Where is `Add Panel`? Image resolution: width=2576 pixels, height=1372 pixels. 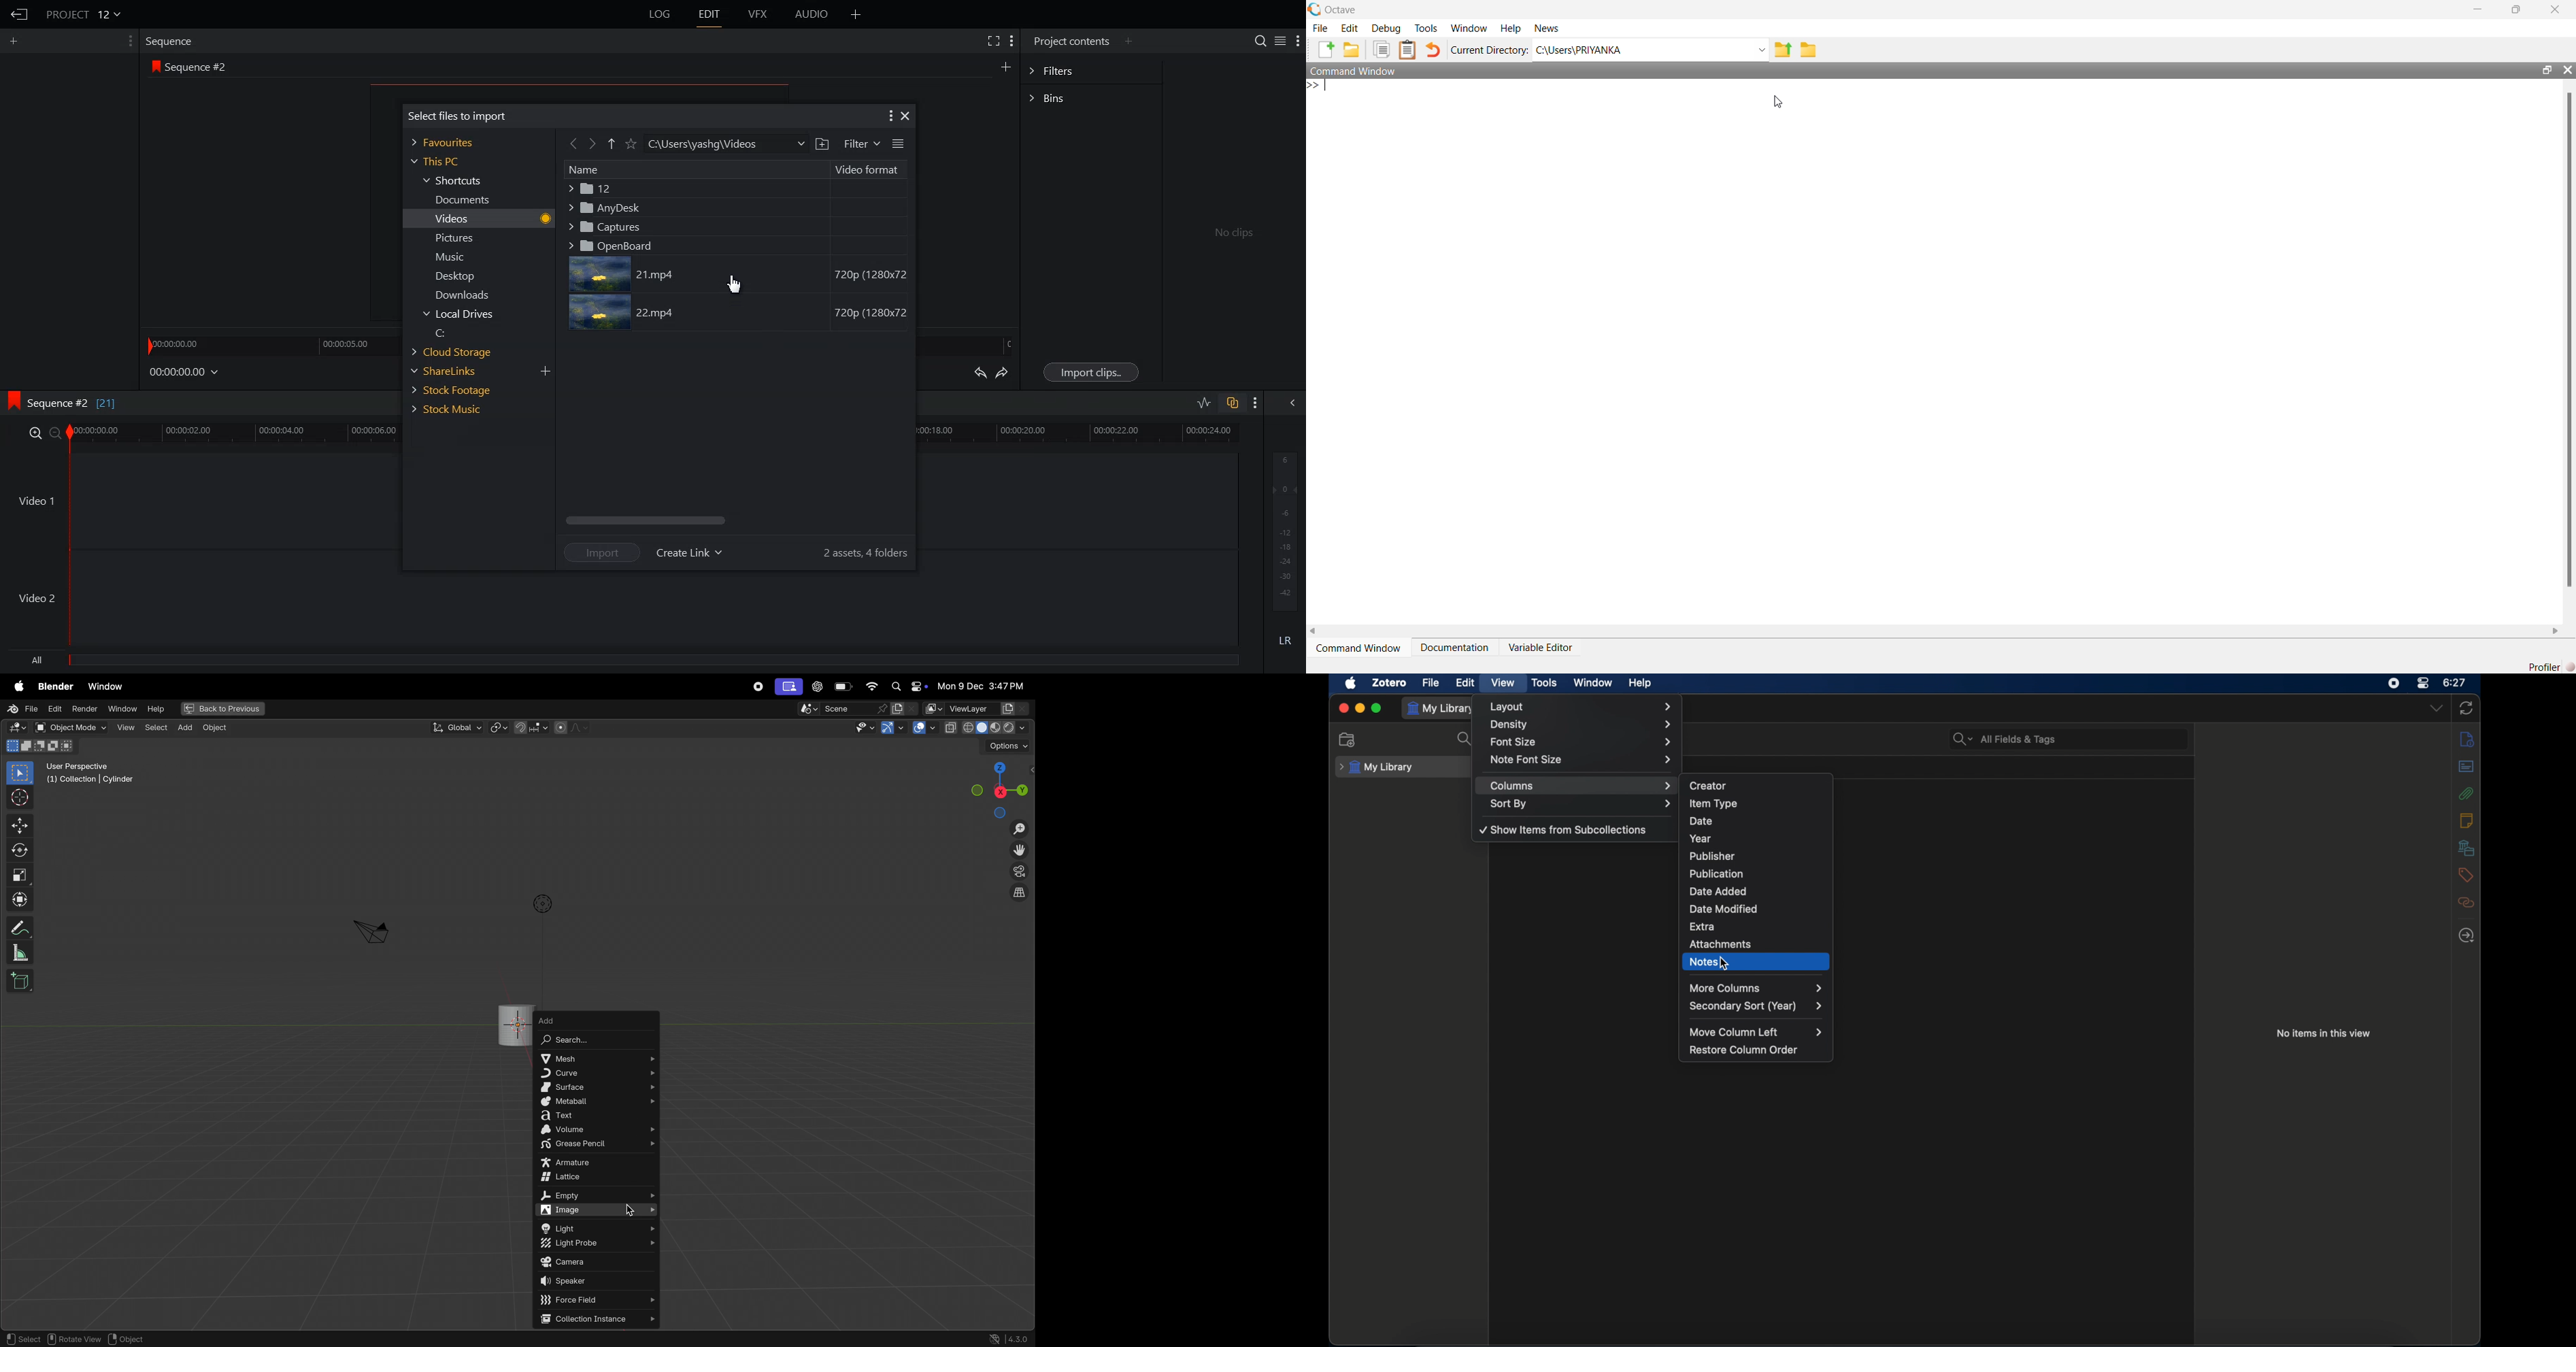
Add Panel is located at coordinates (856, 14).